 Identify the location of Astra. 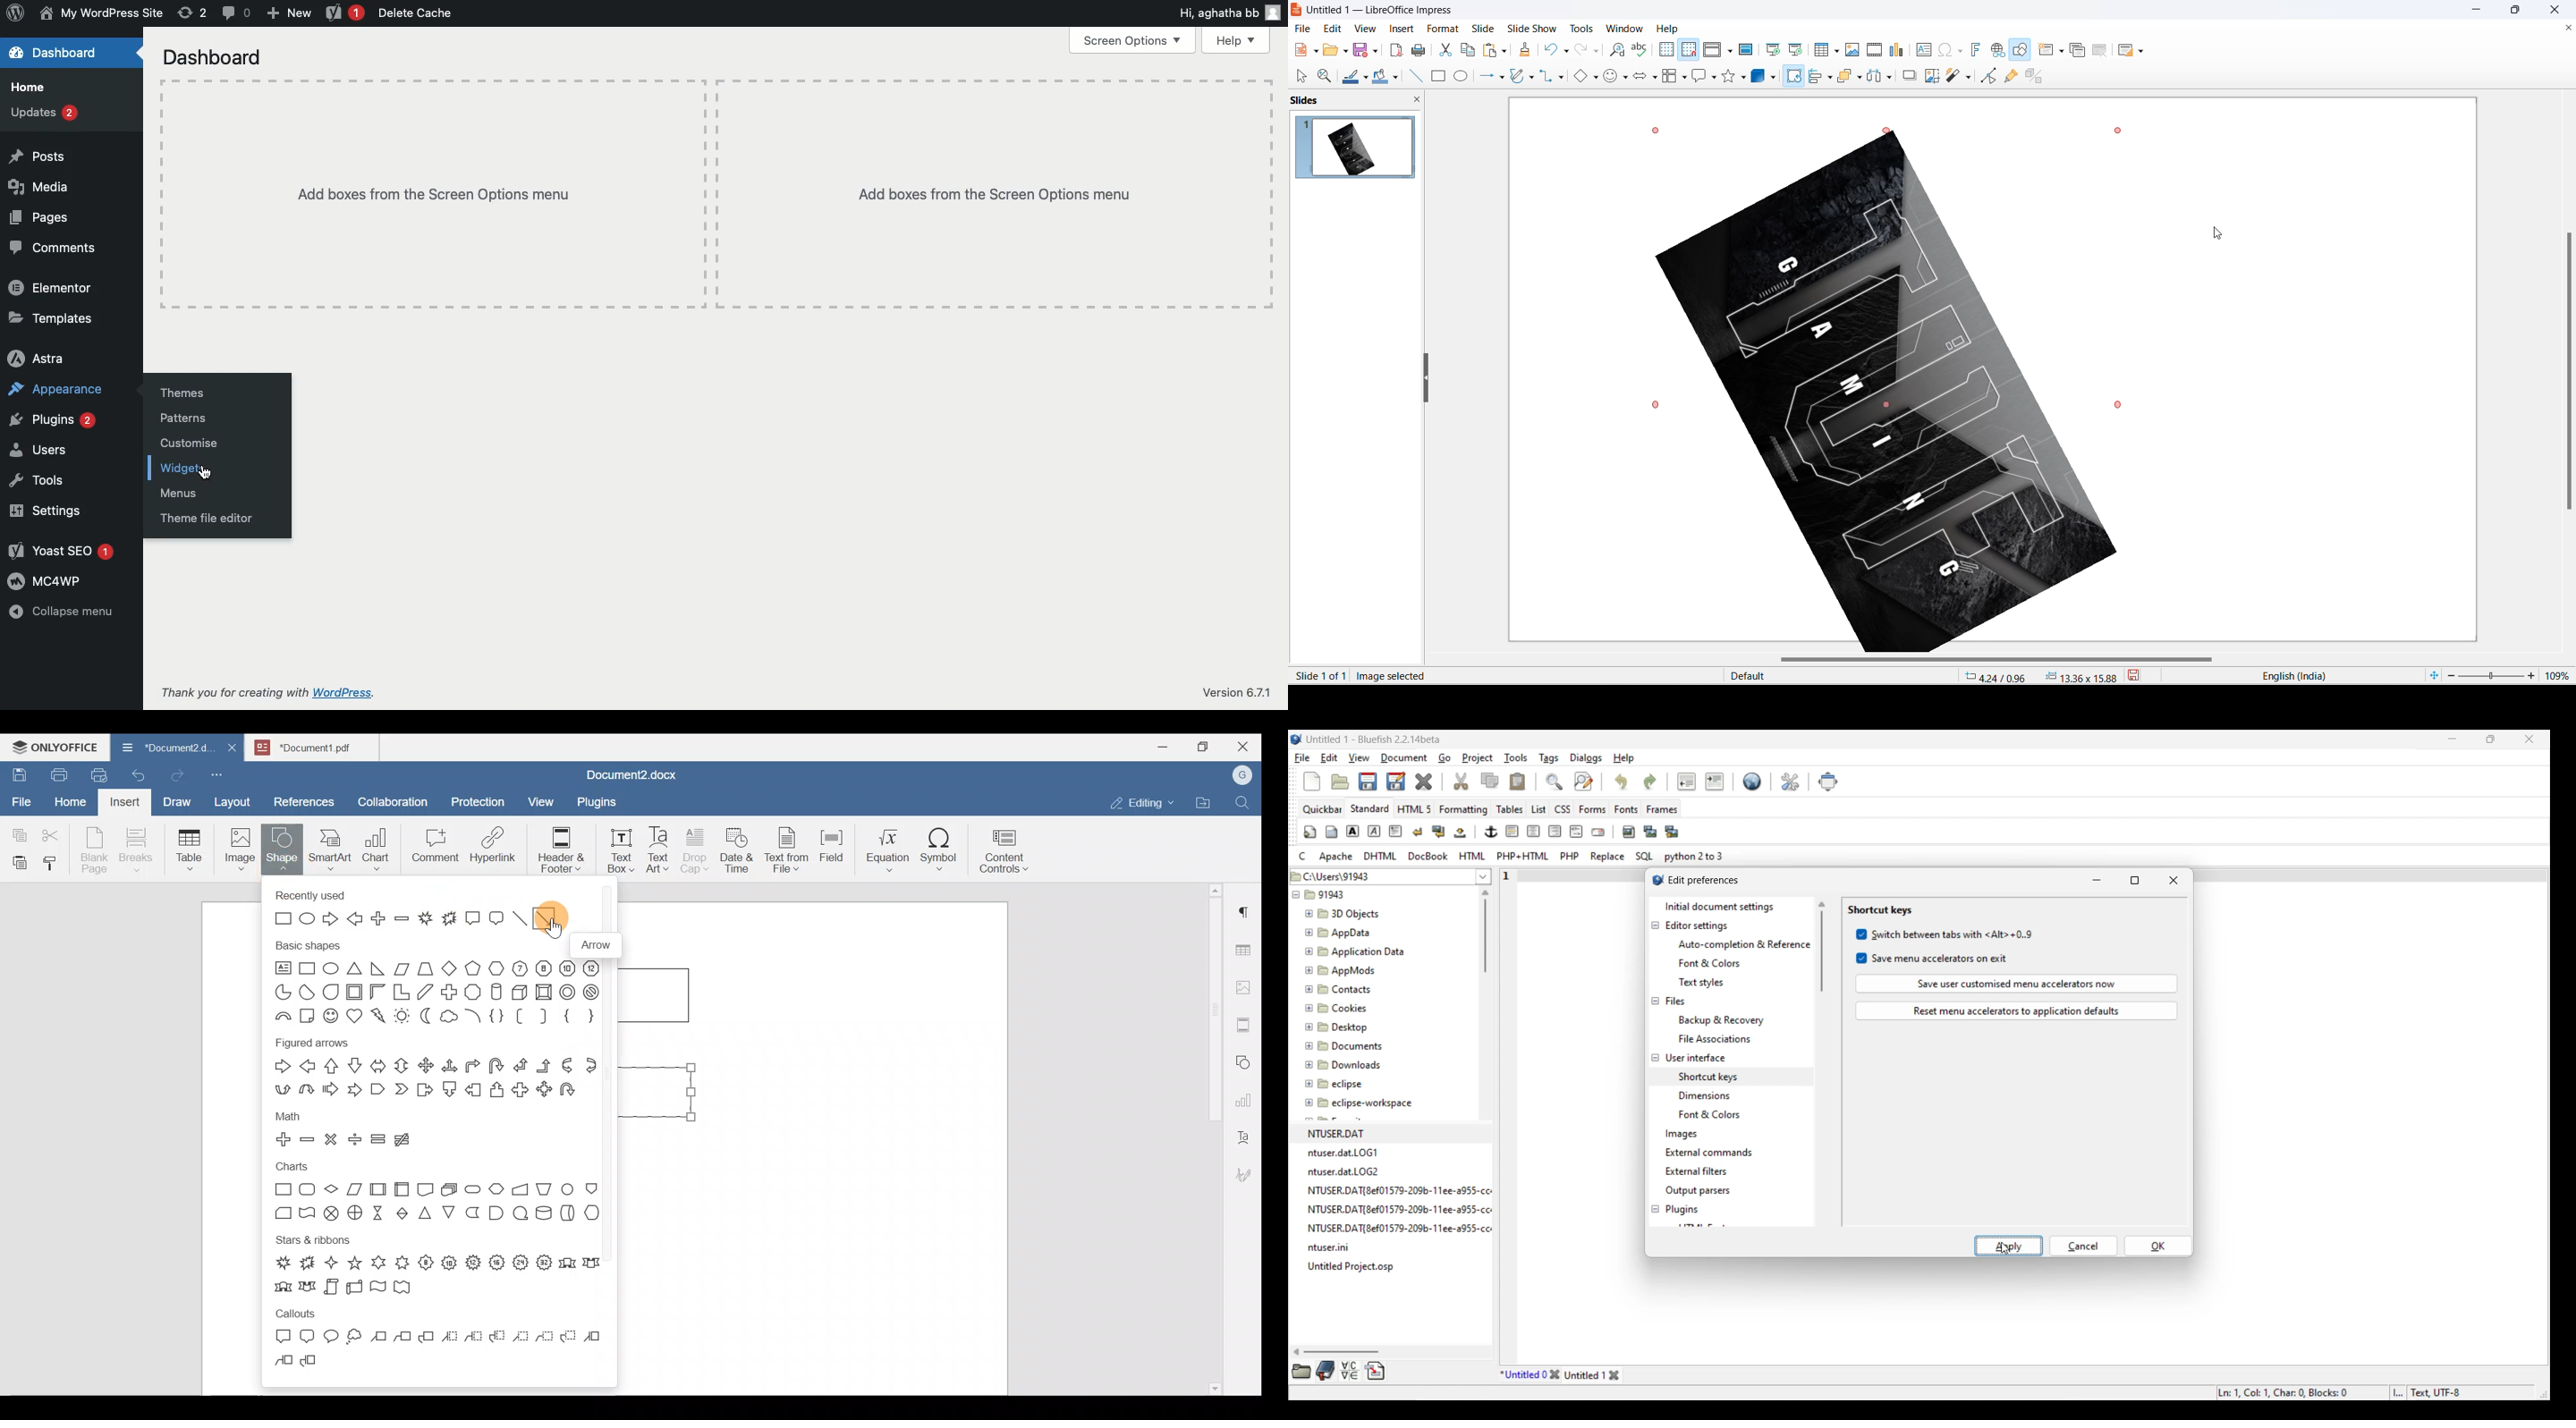
(38, 358).